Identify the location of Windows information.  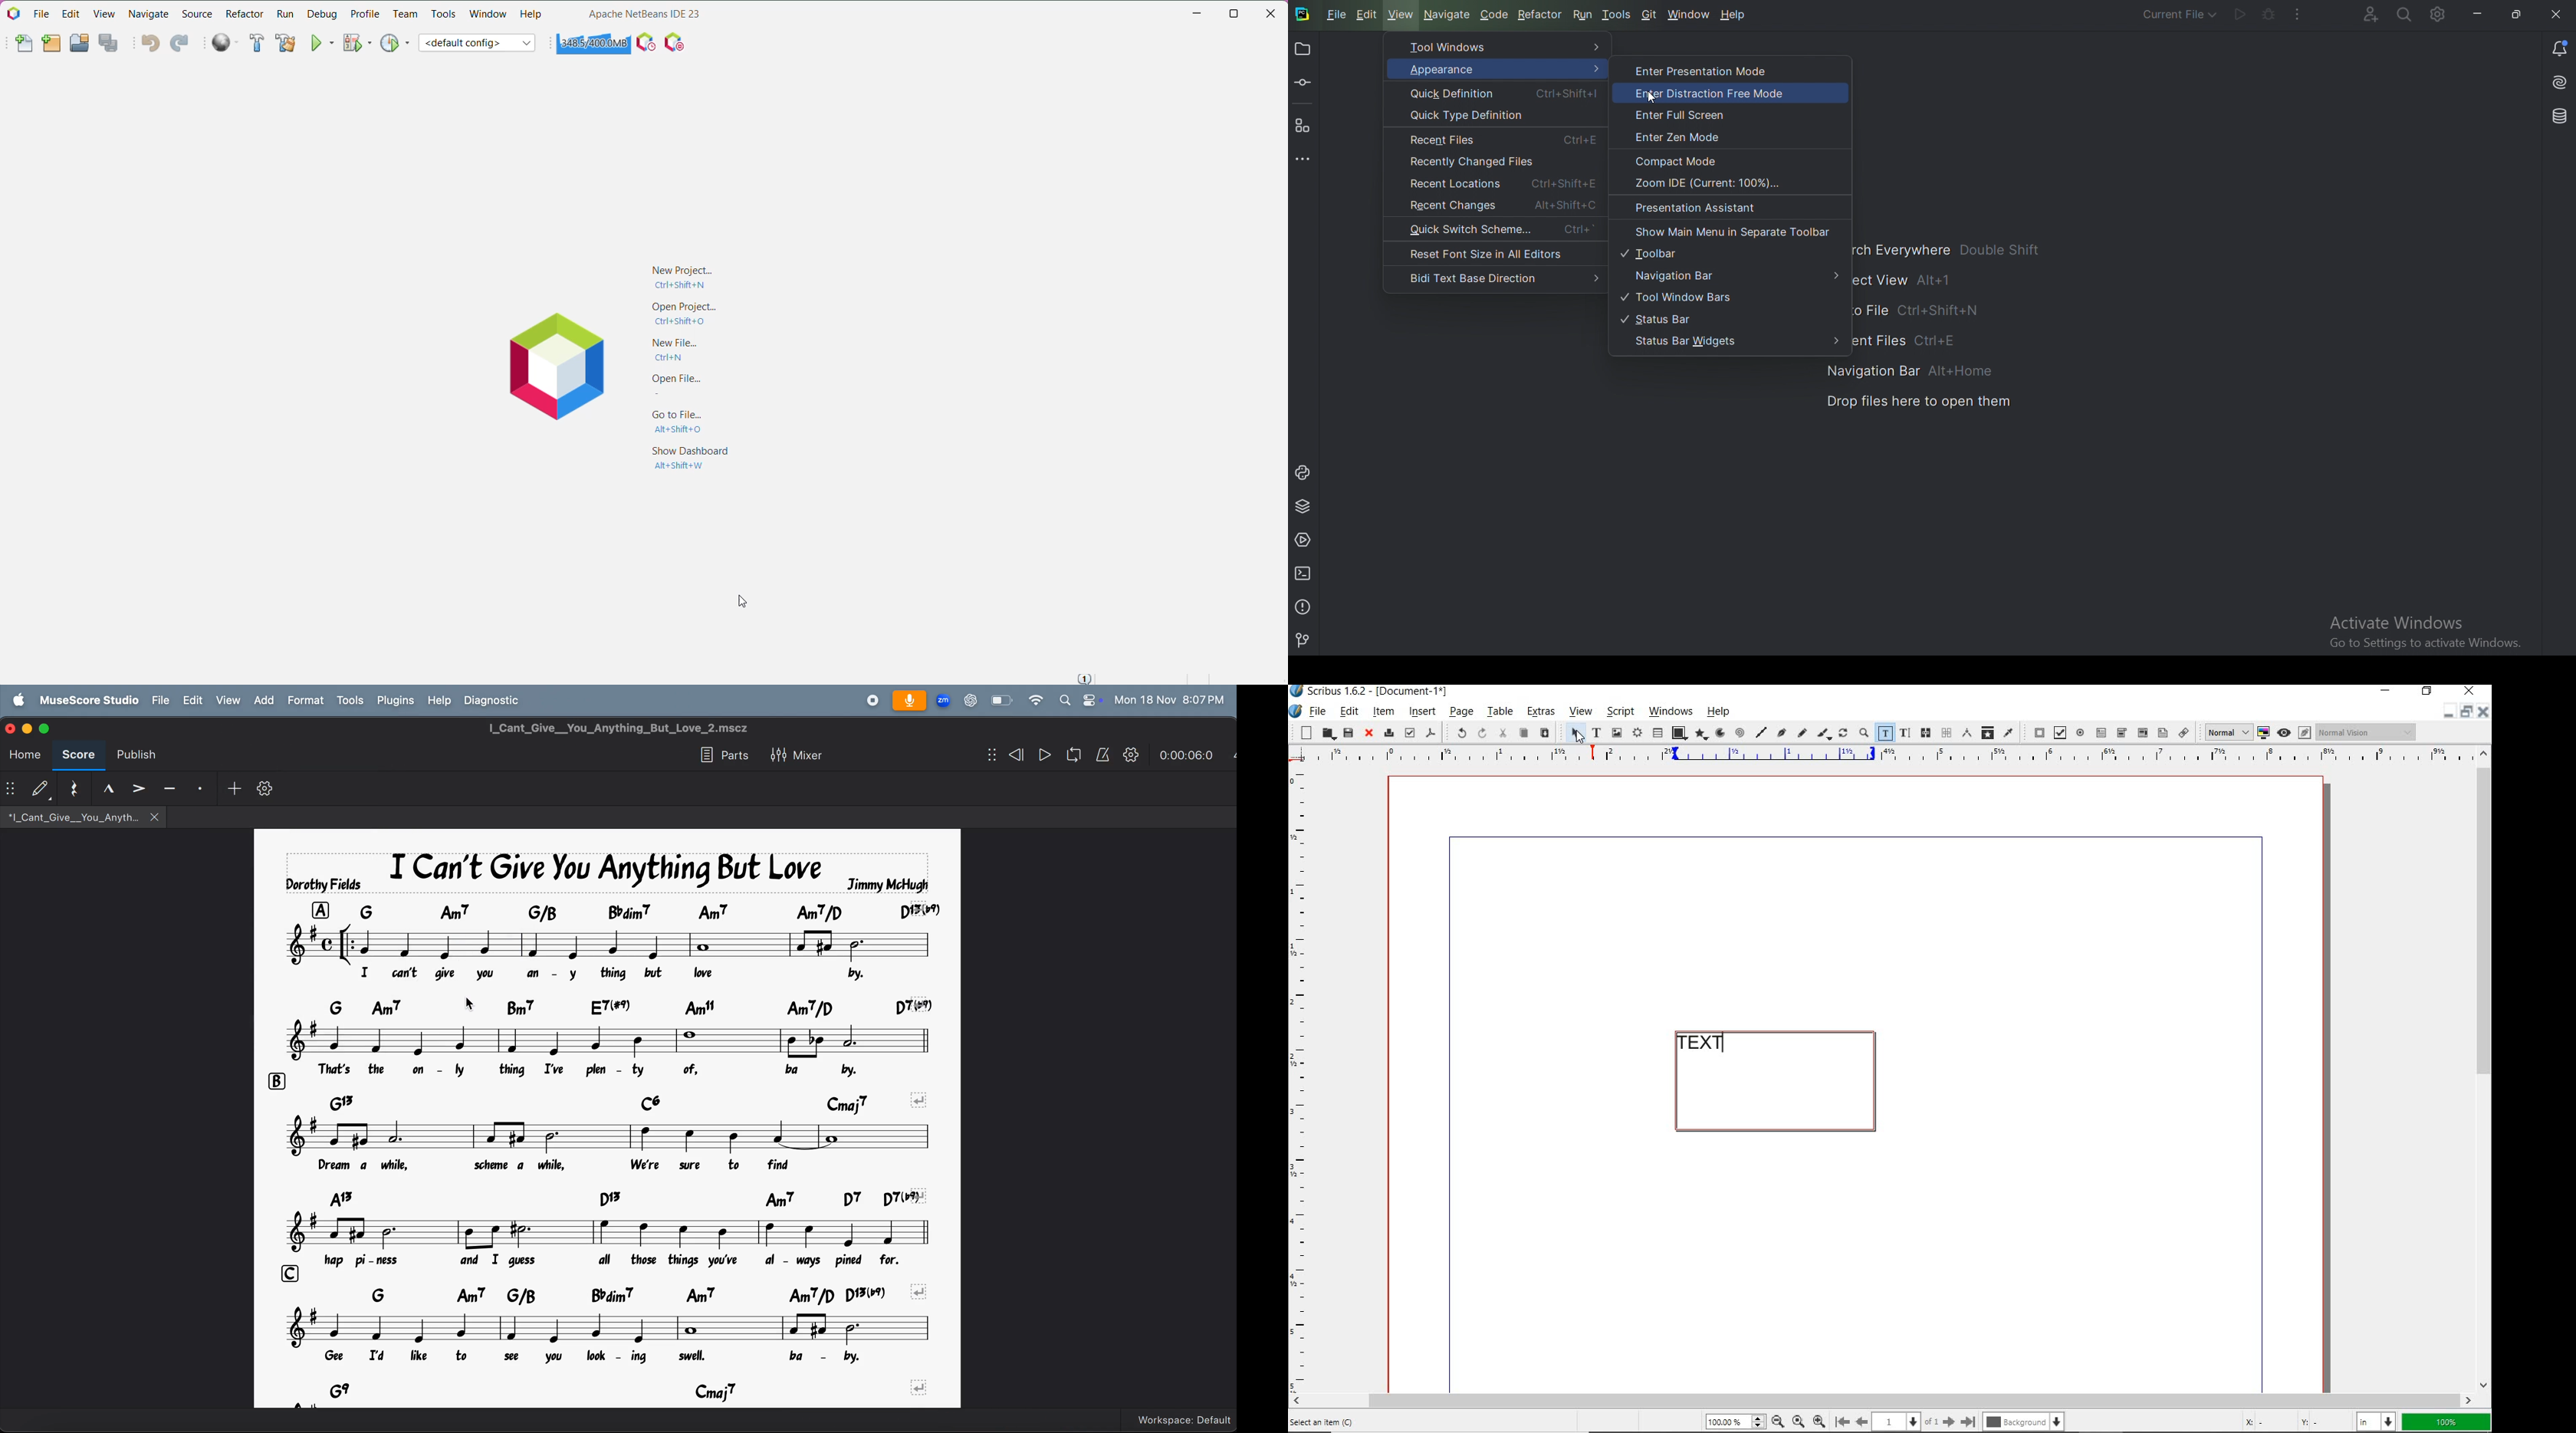
(2432, 632).